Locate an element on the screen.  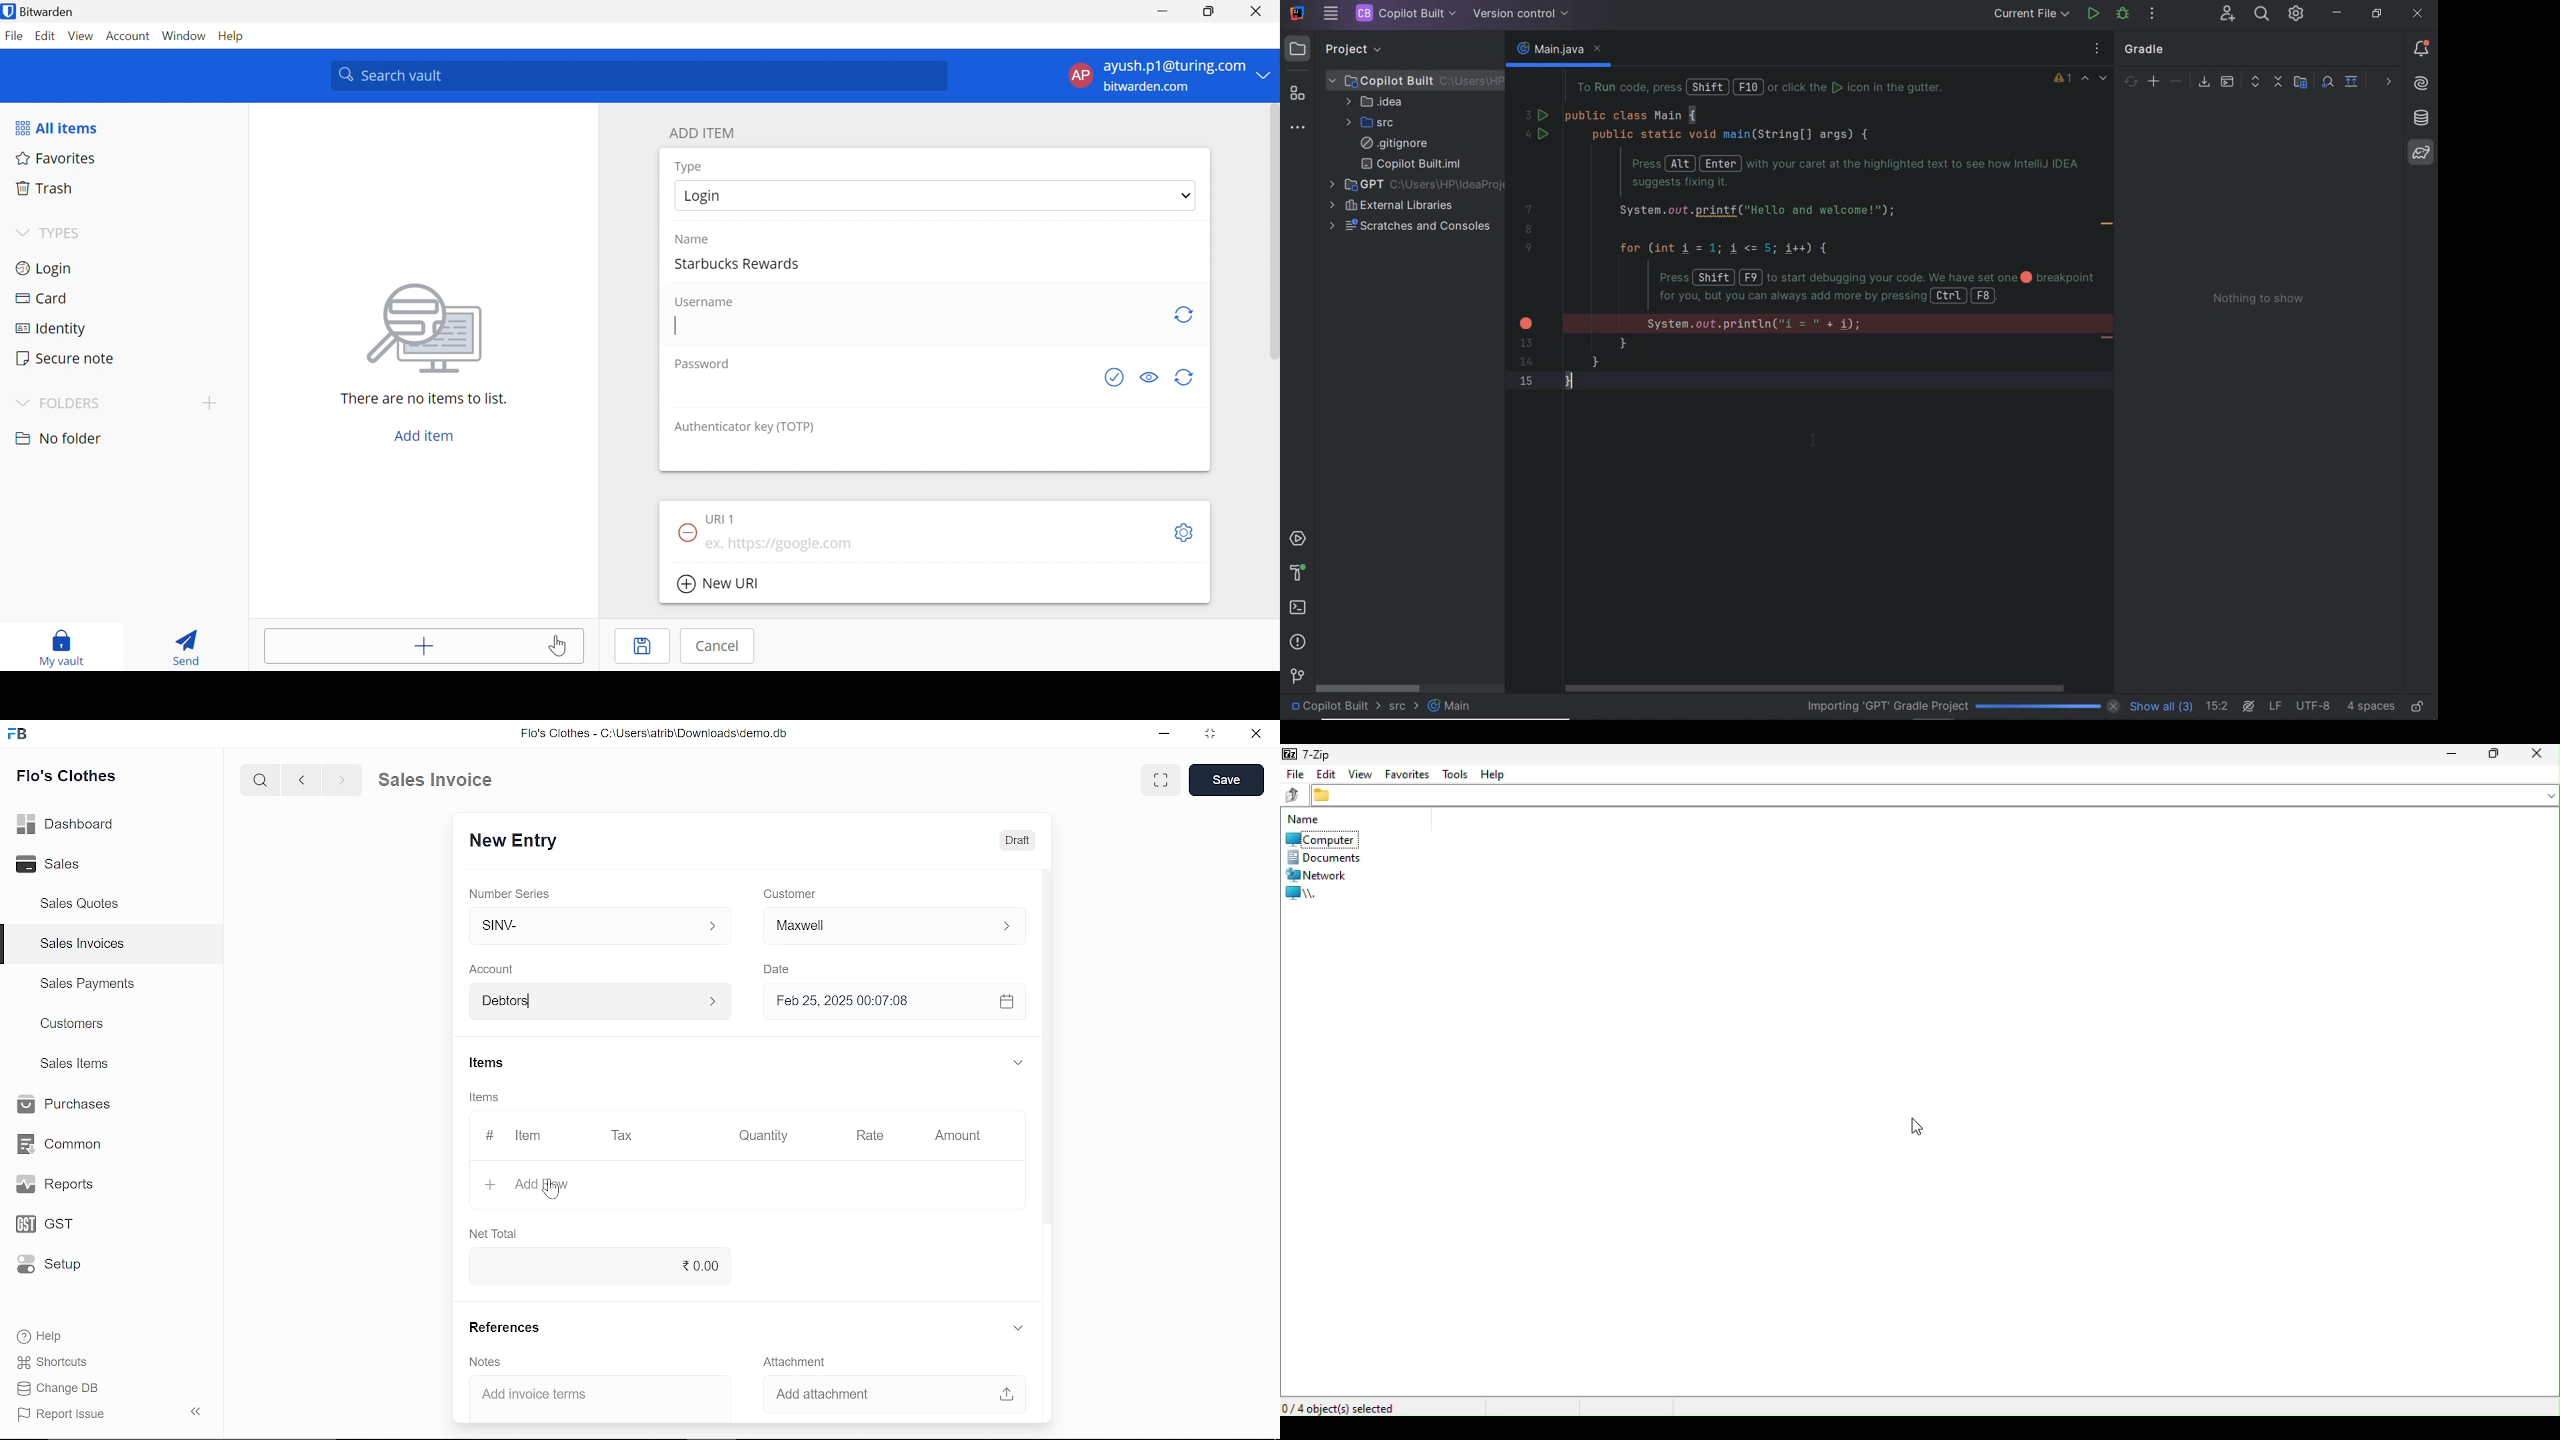
Sales Payments is located at coordinates (87, 984).